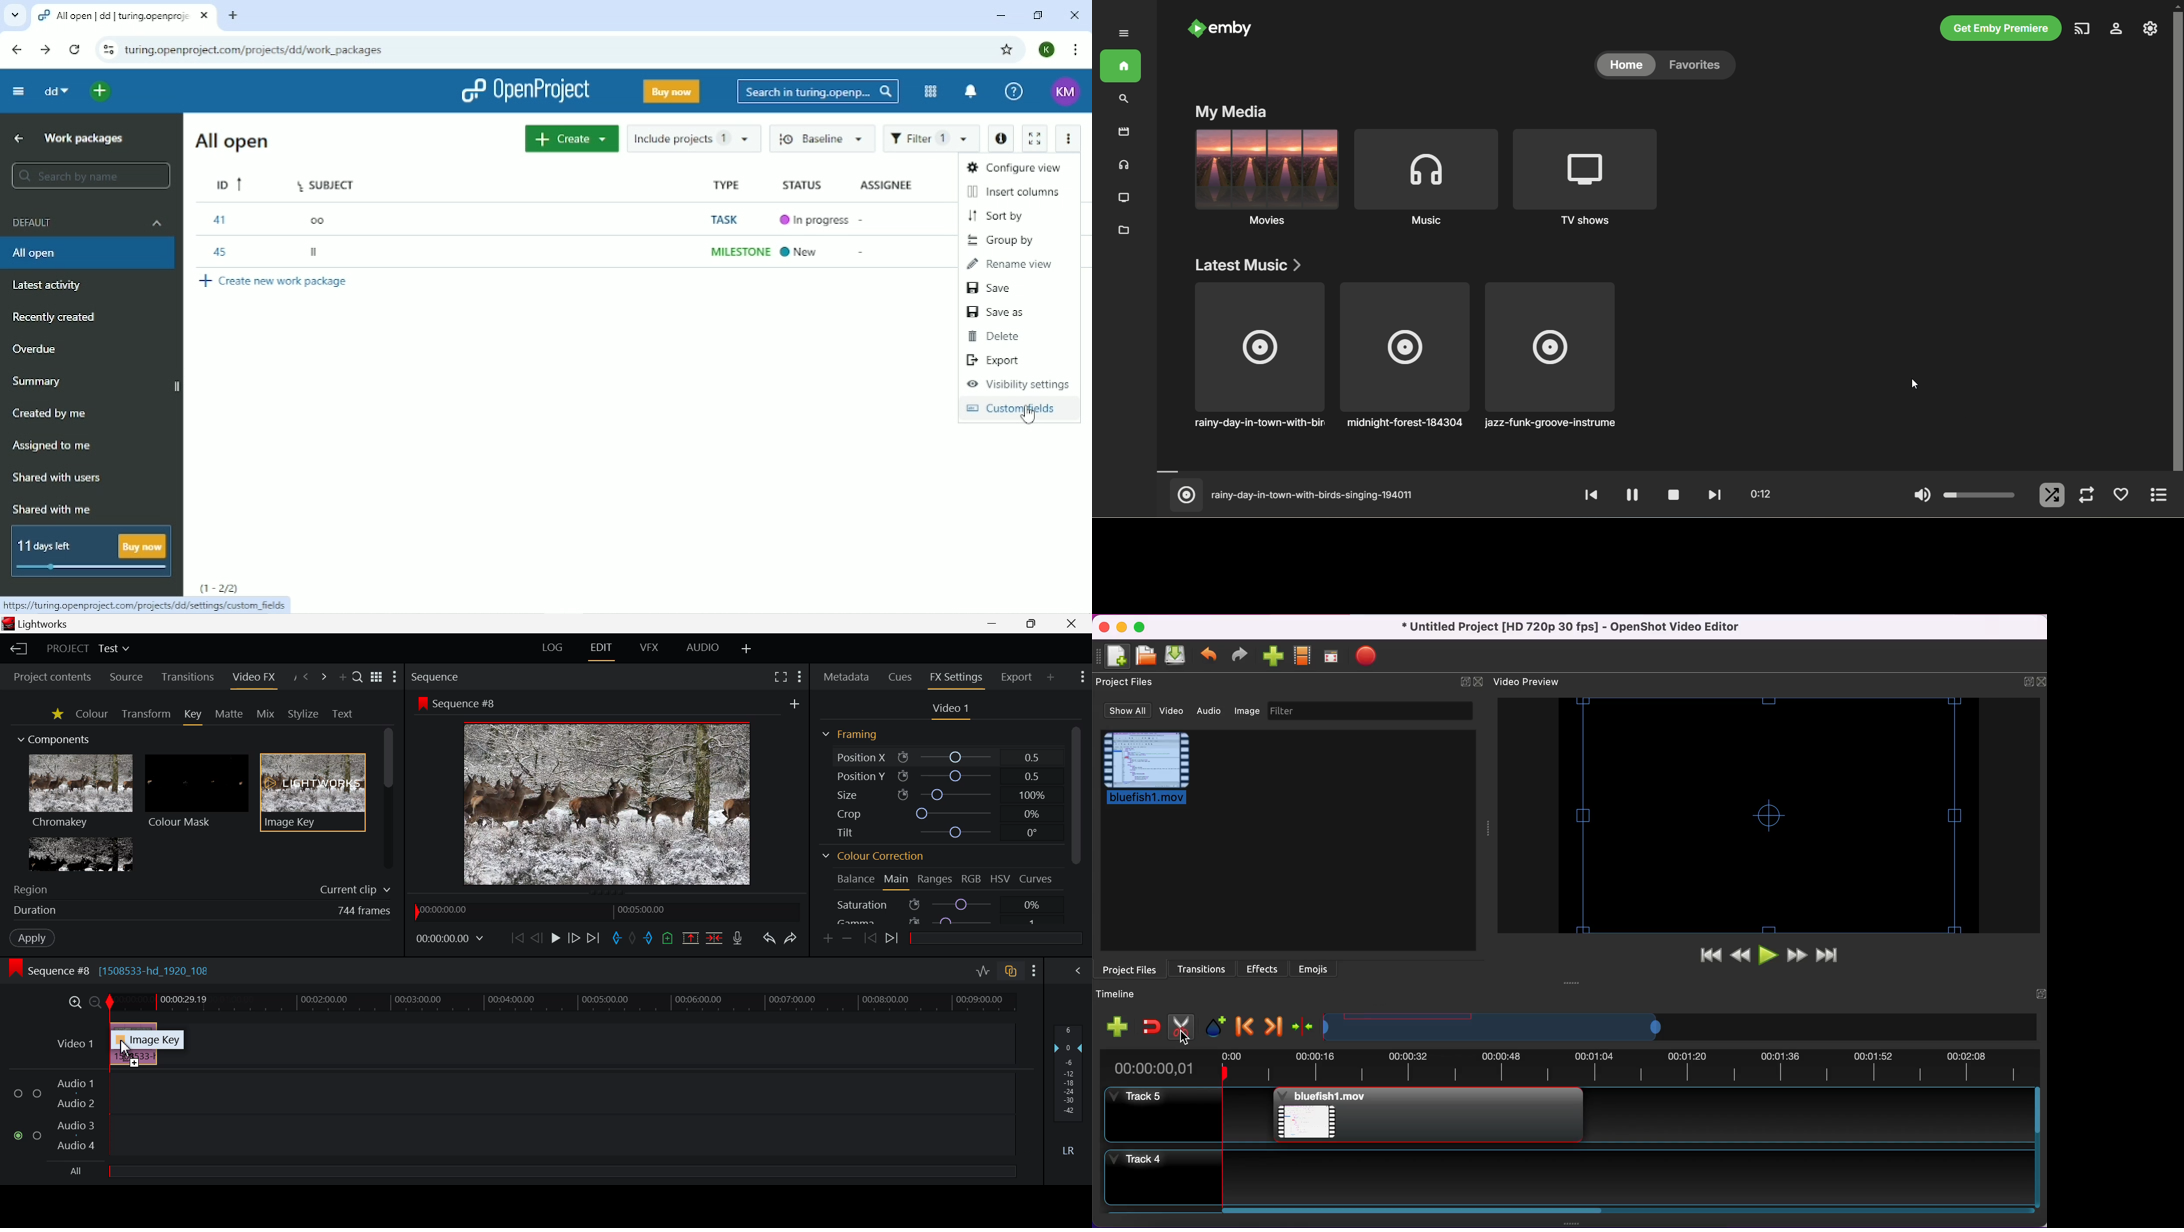 This screenshot has height=1232, width=2184. What do you see at coordinates (18, 49) in the screenshot?
I see `Back` at bounding box center [18, 49].